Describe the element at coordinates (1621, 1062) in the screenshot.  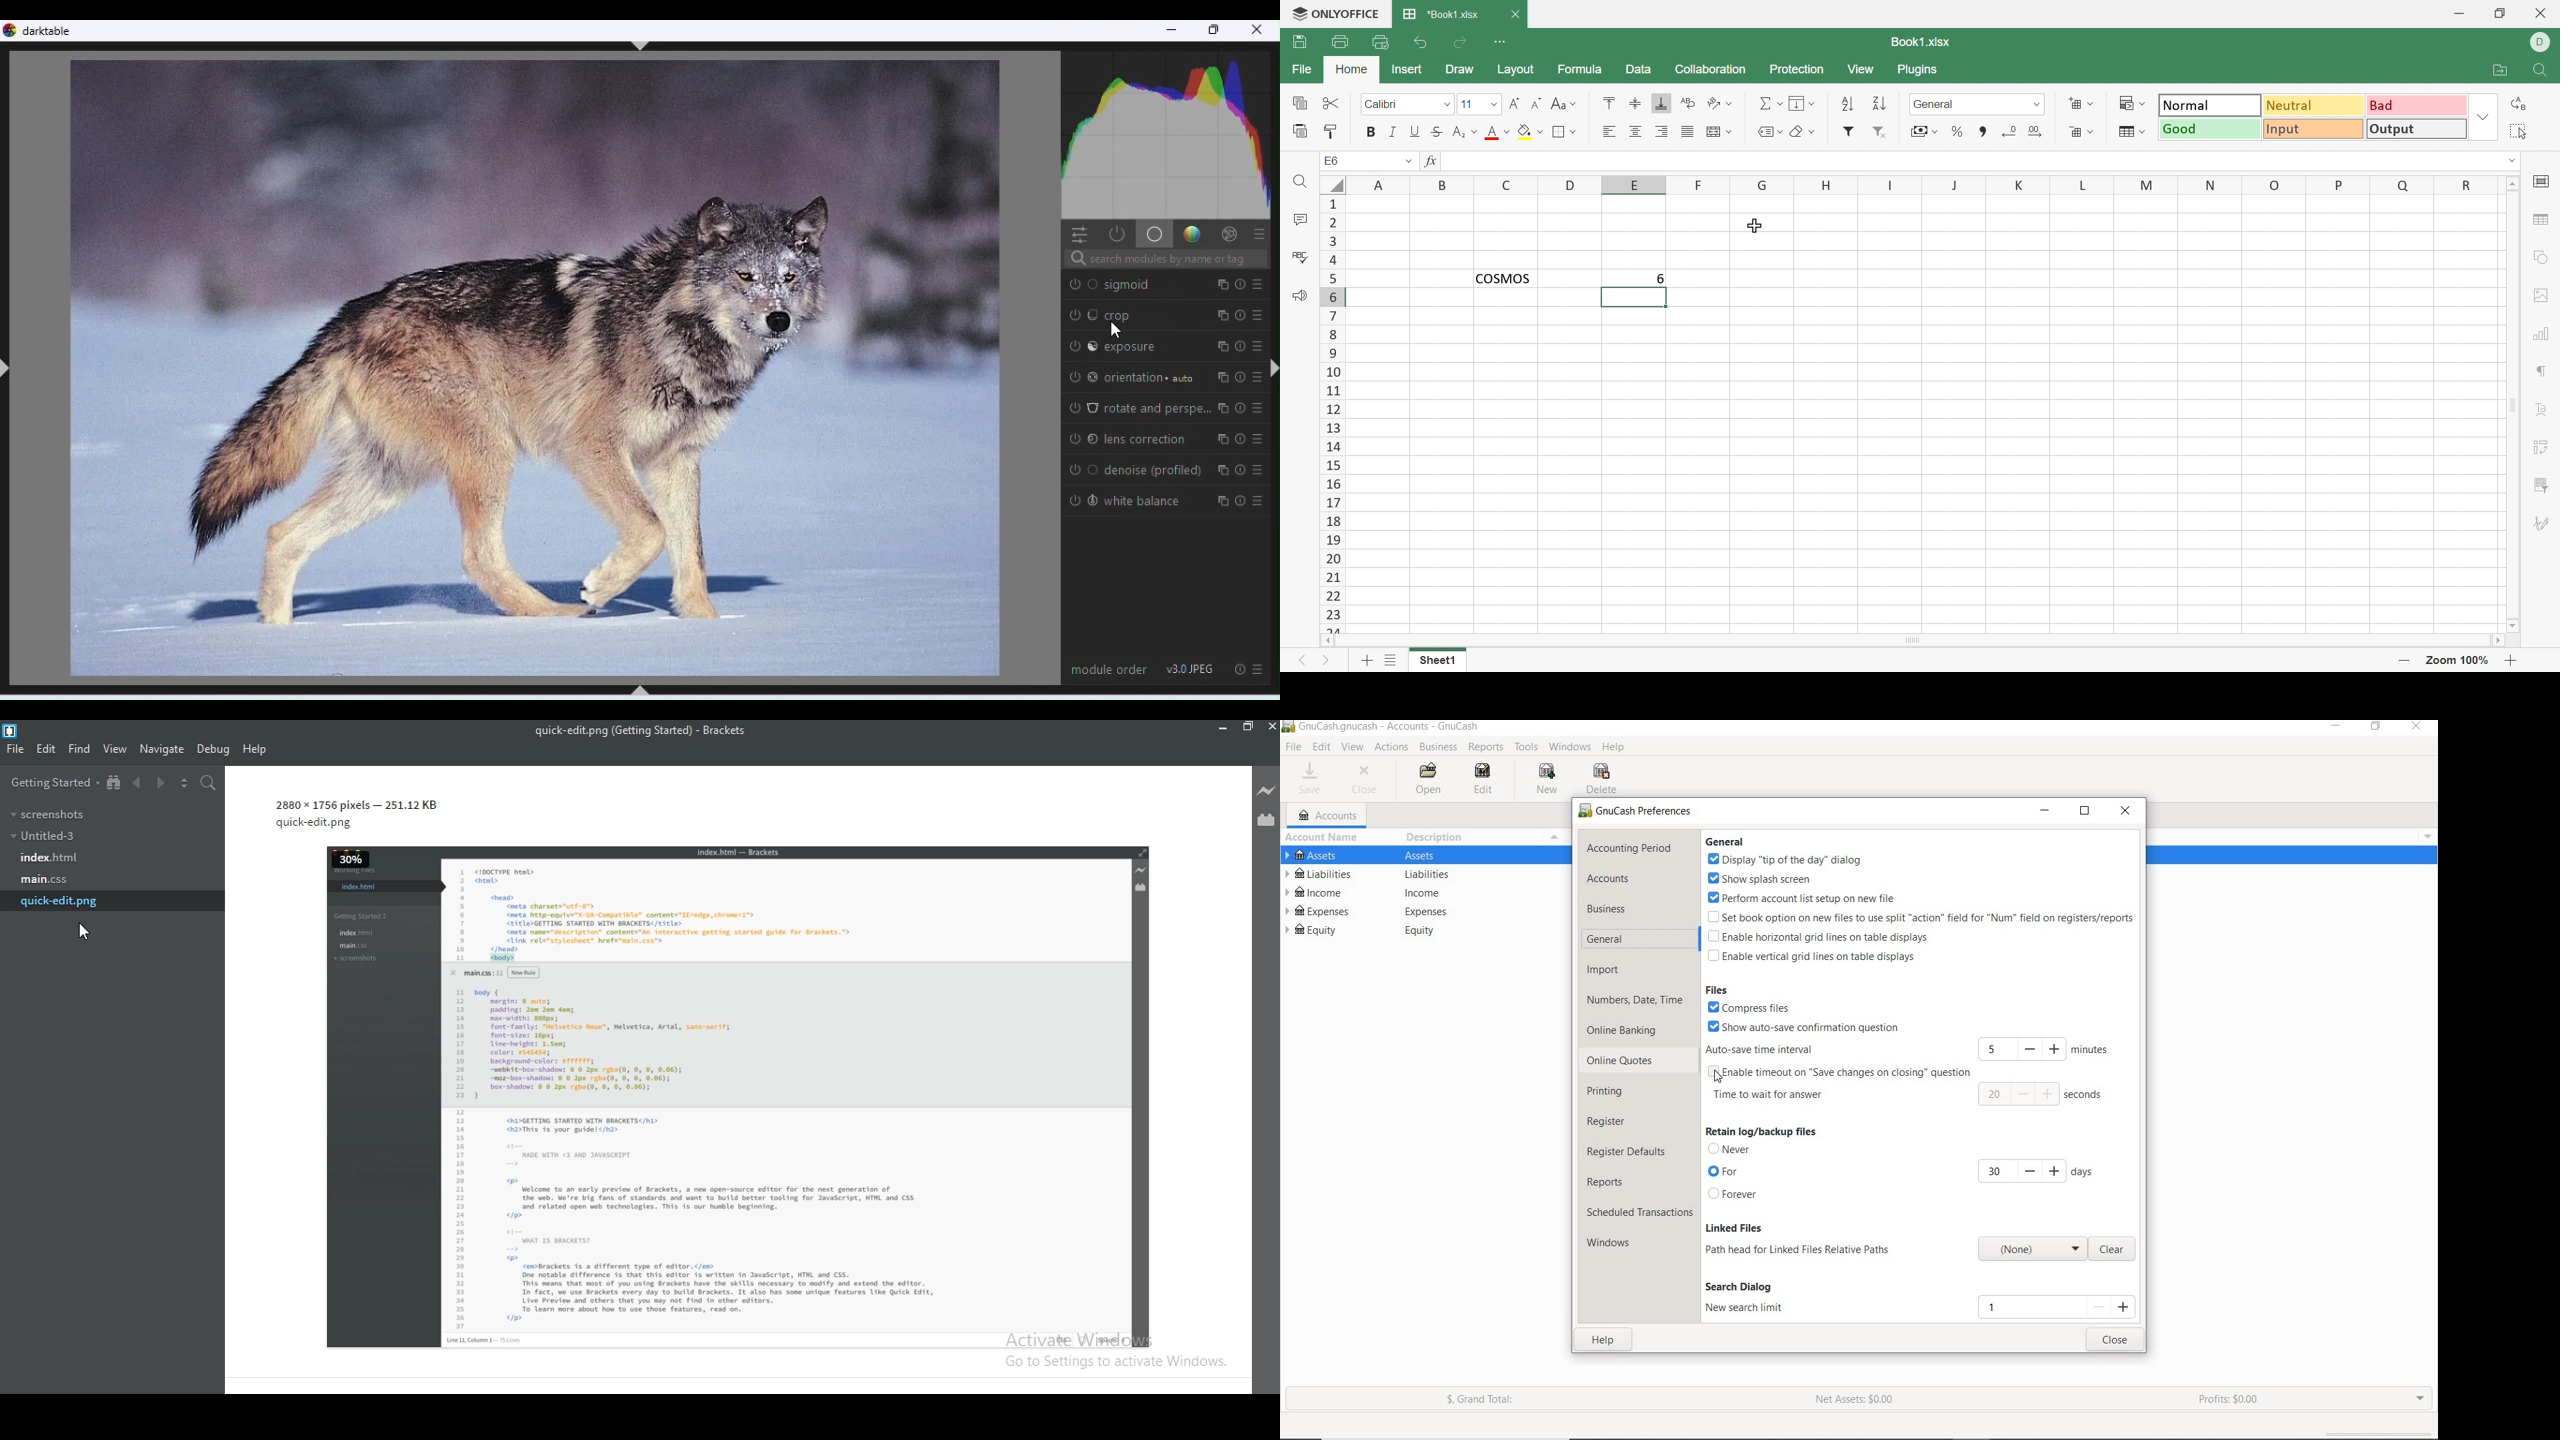
I see `ONLINE QUOTES` at that location.